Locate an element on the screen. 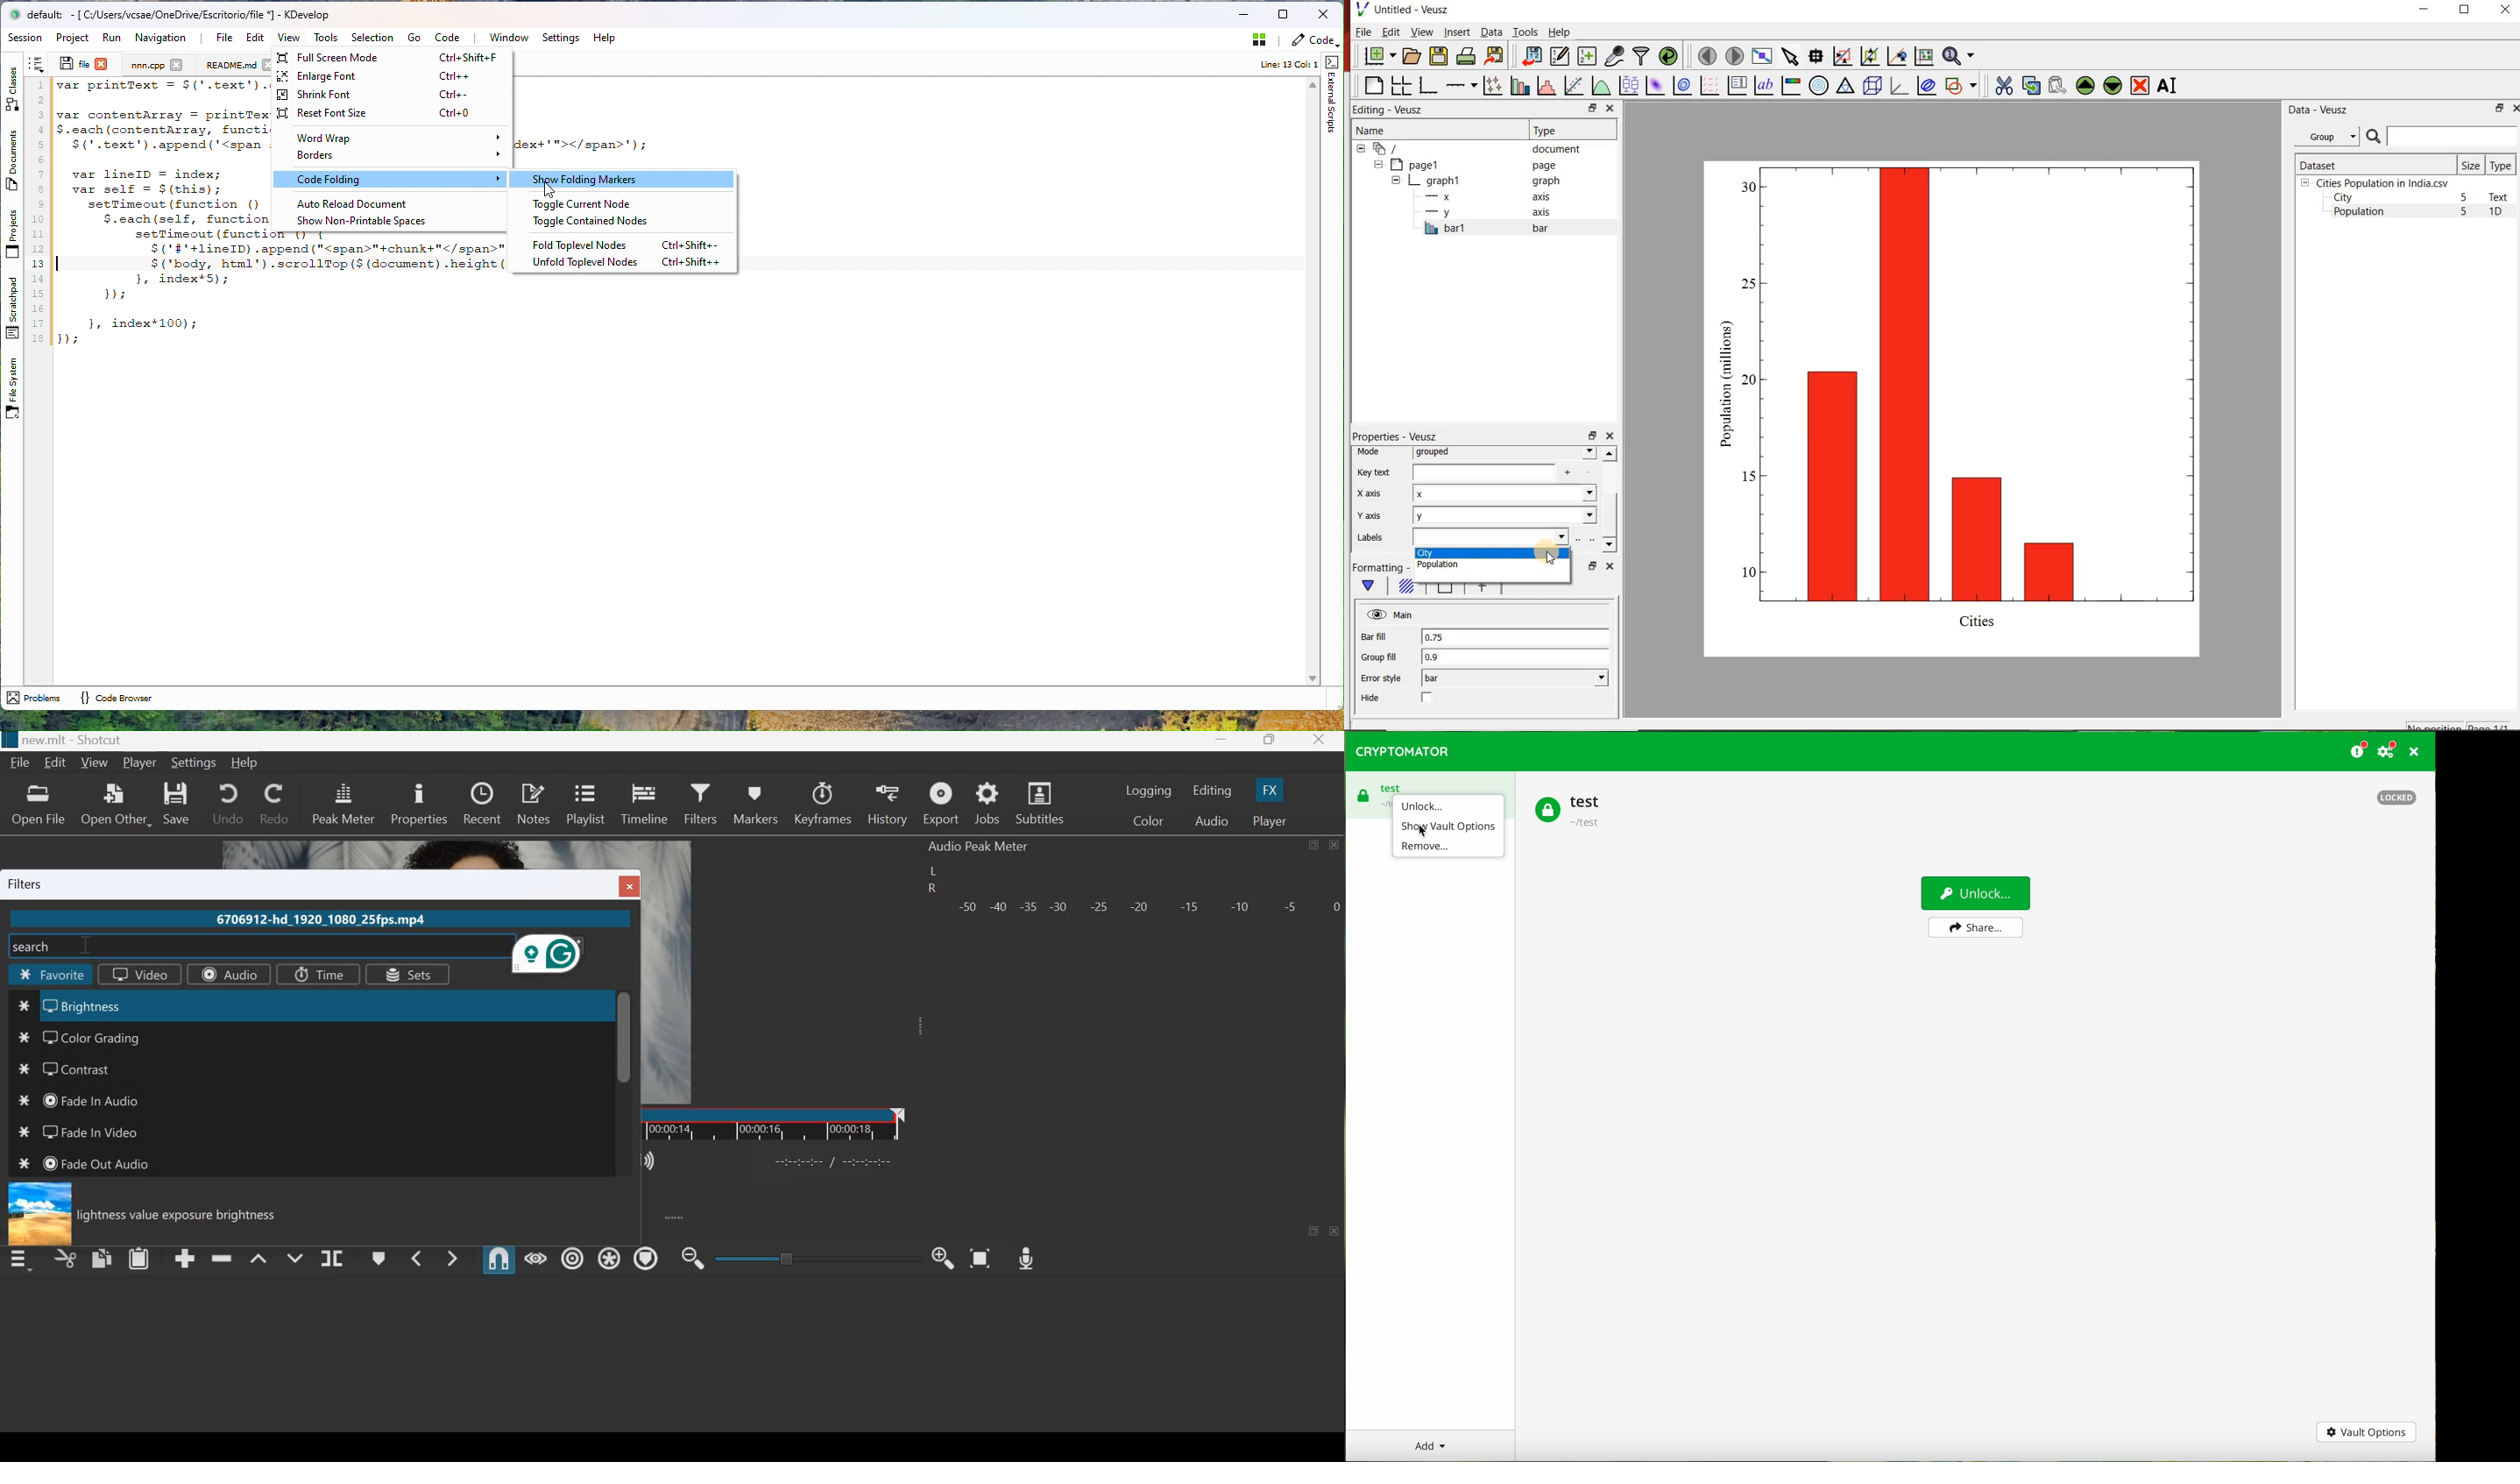 The height and width of the screenshot is (1484, 2520).  is located at coordinates (37, 1213).